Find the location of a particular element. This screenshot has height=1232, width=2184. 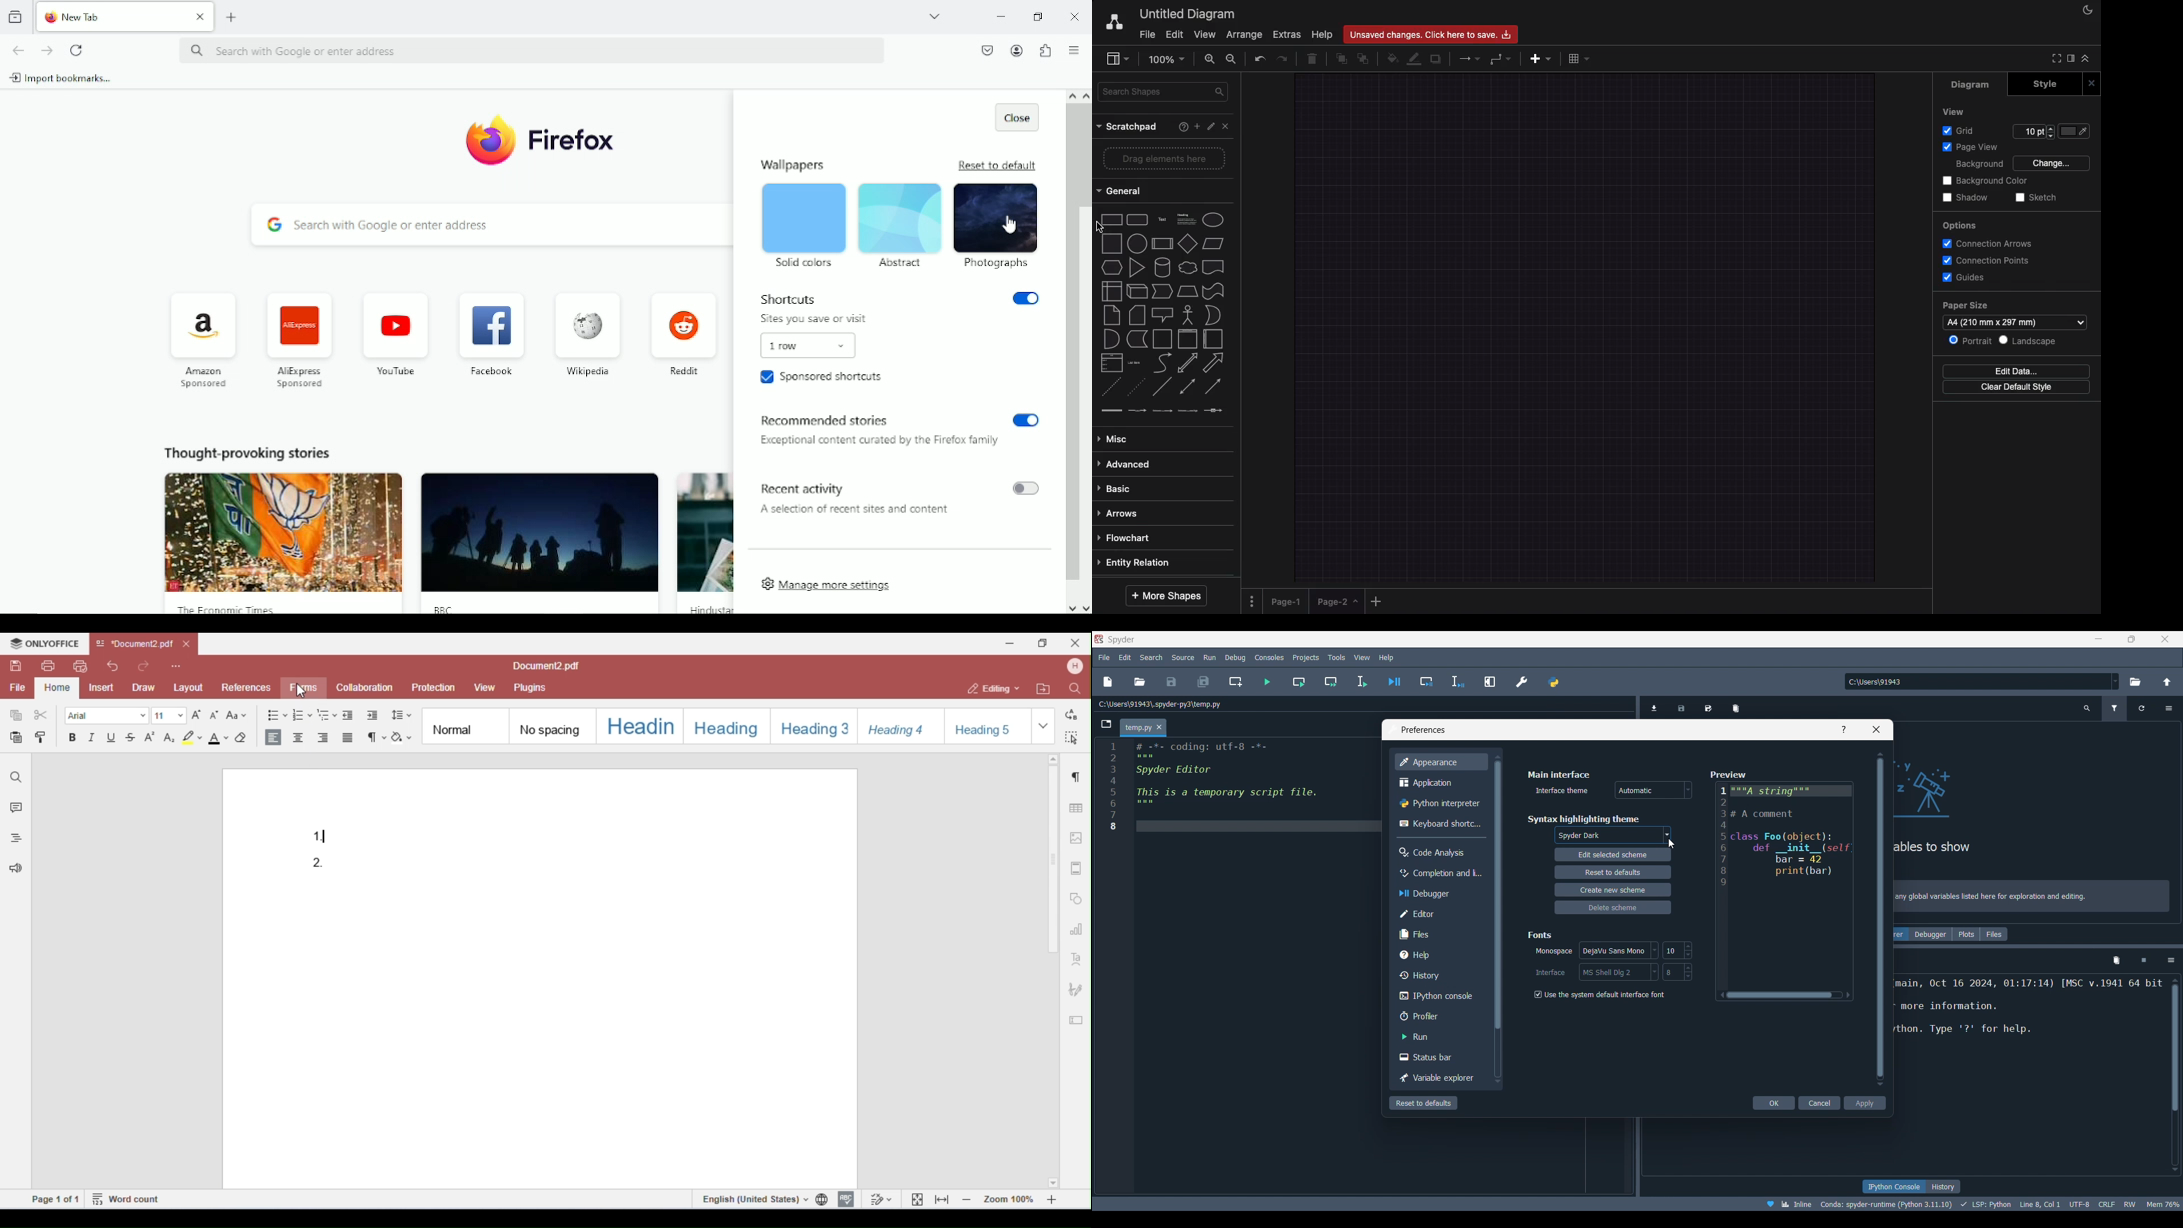

cursor is located at coordinates (1672, 844).